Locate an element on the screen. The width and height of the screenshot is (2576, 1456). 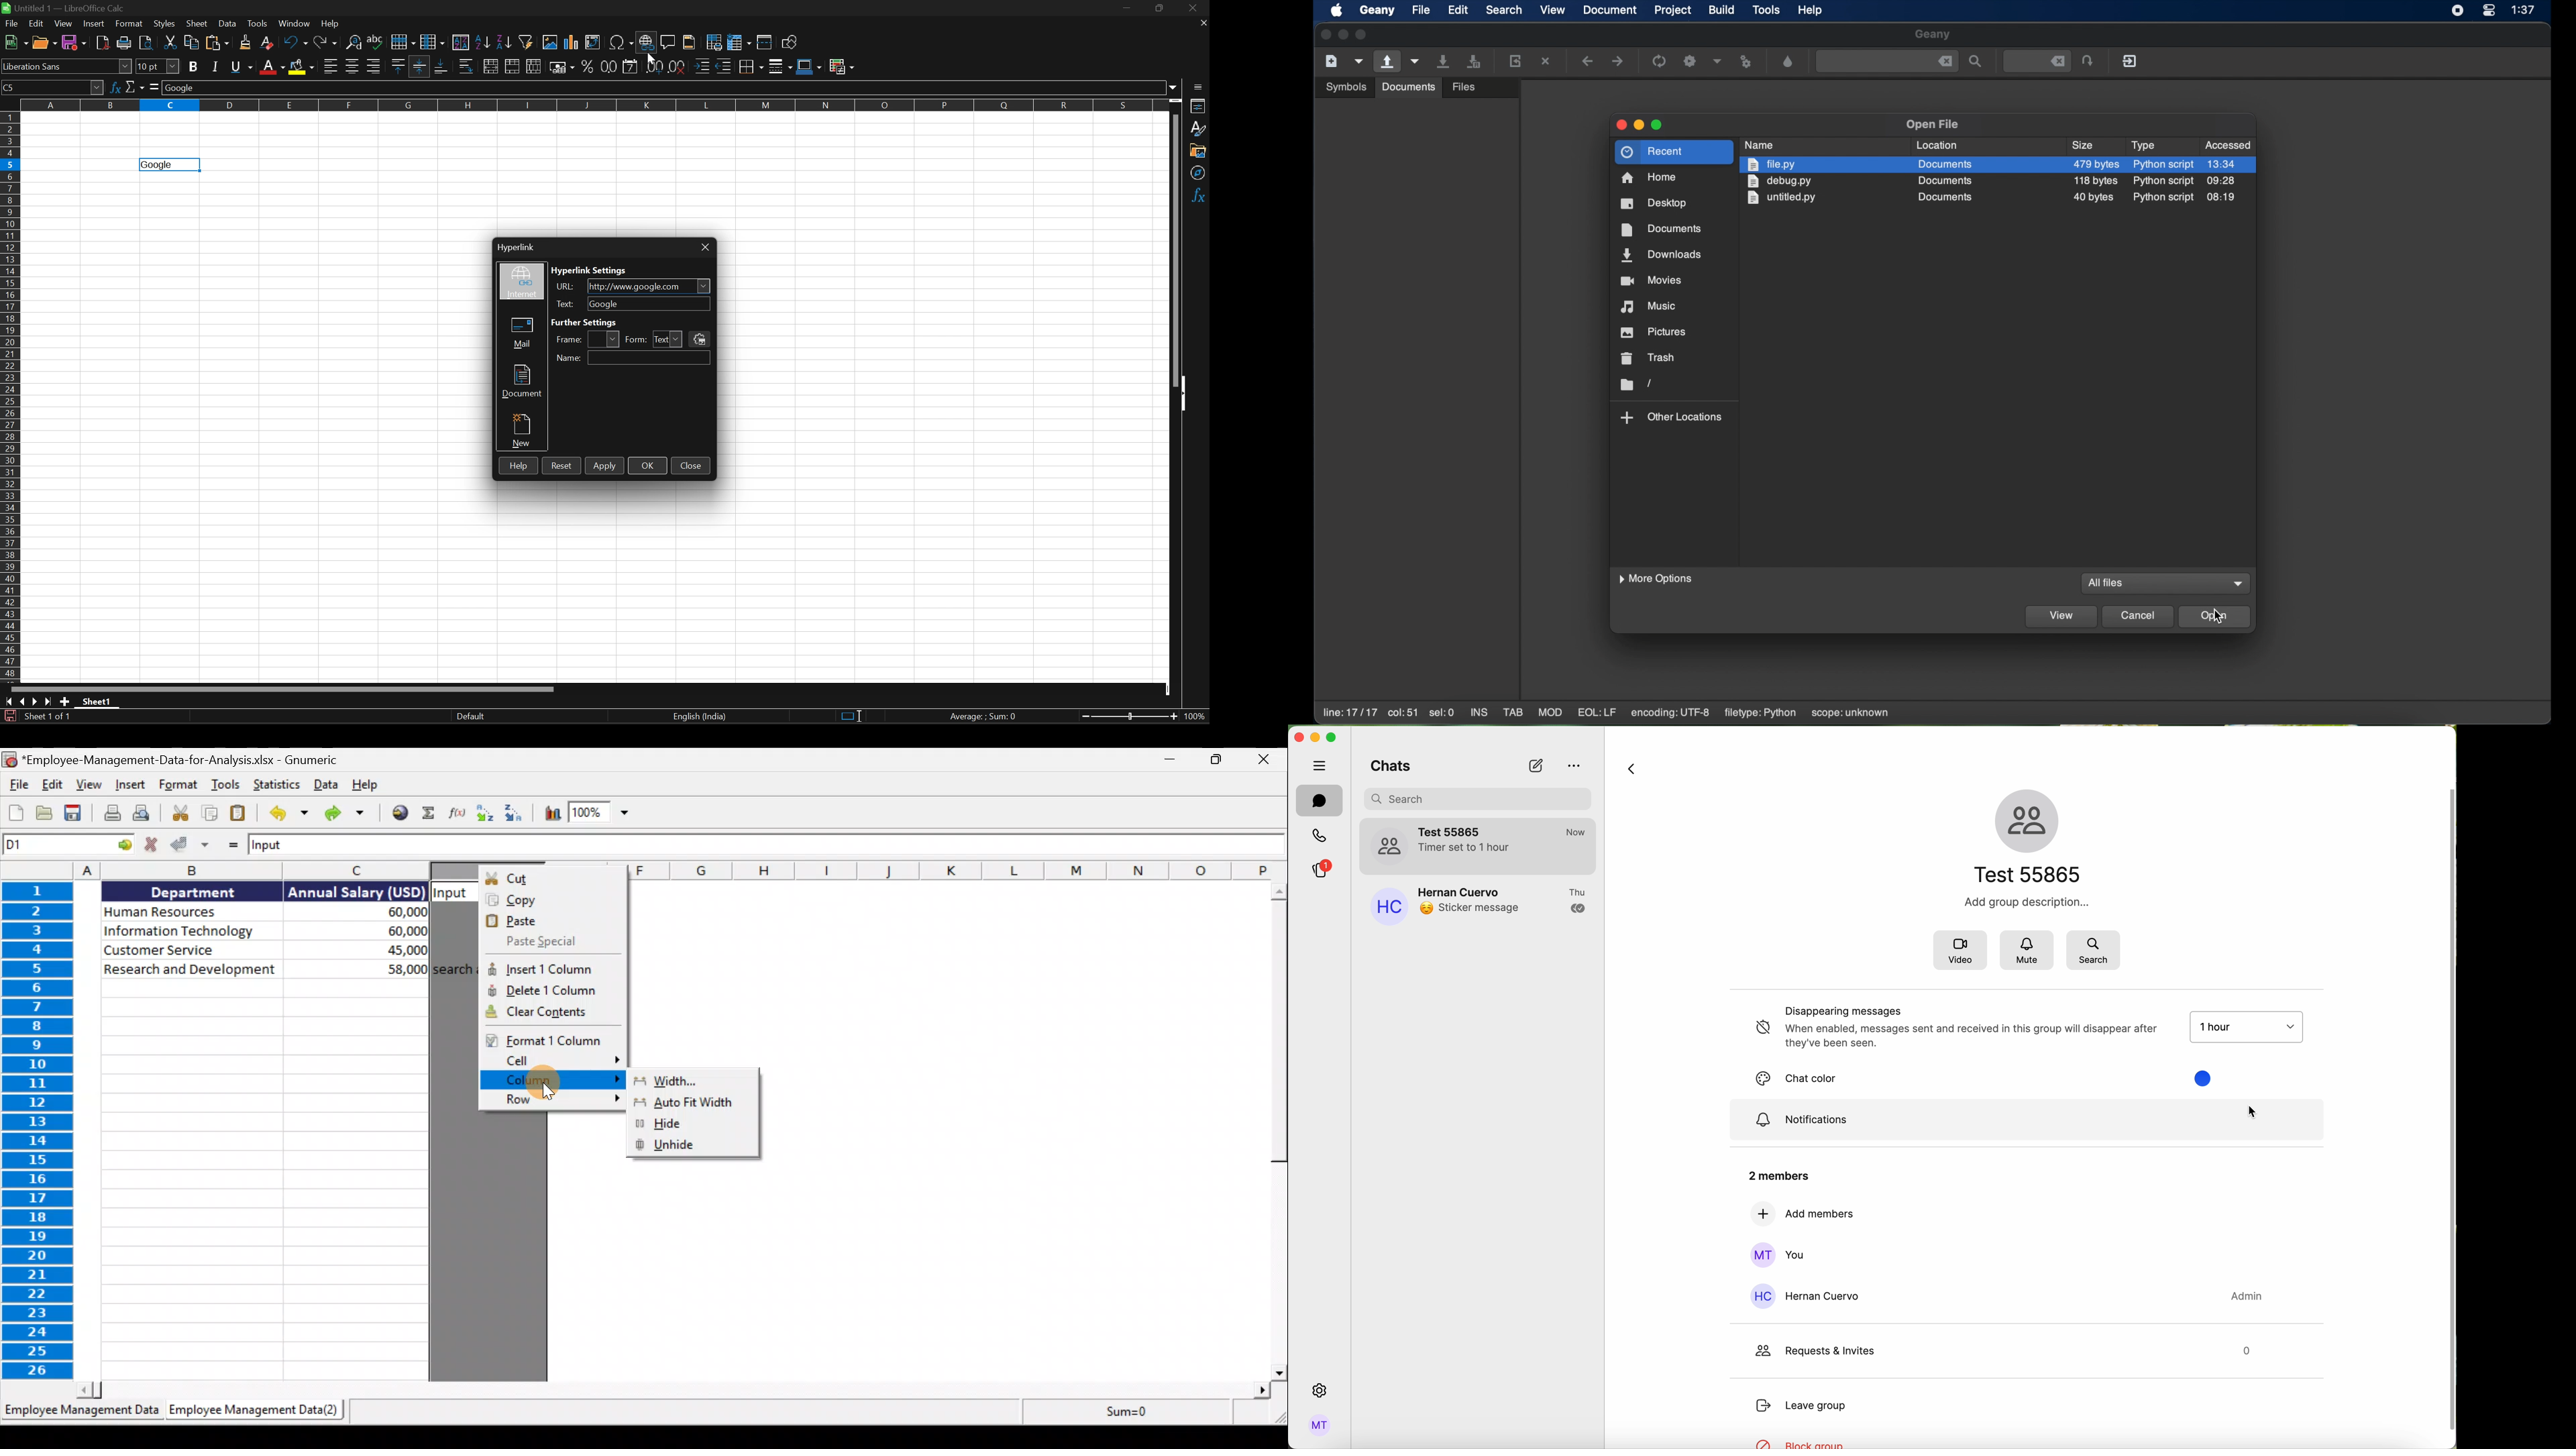
Insert 1 column is located at coordinates (549, 968).